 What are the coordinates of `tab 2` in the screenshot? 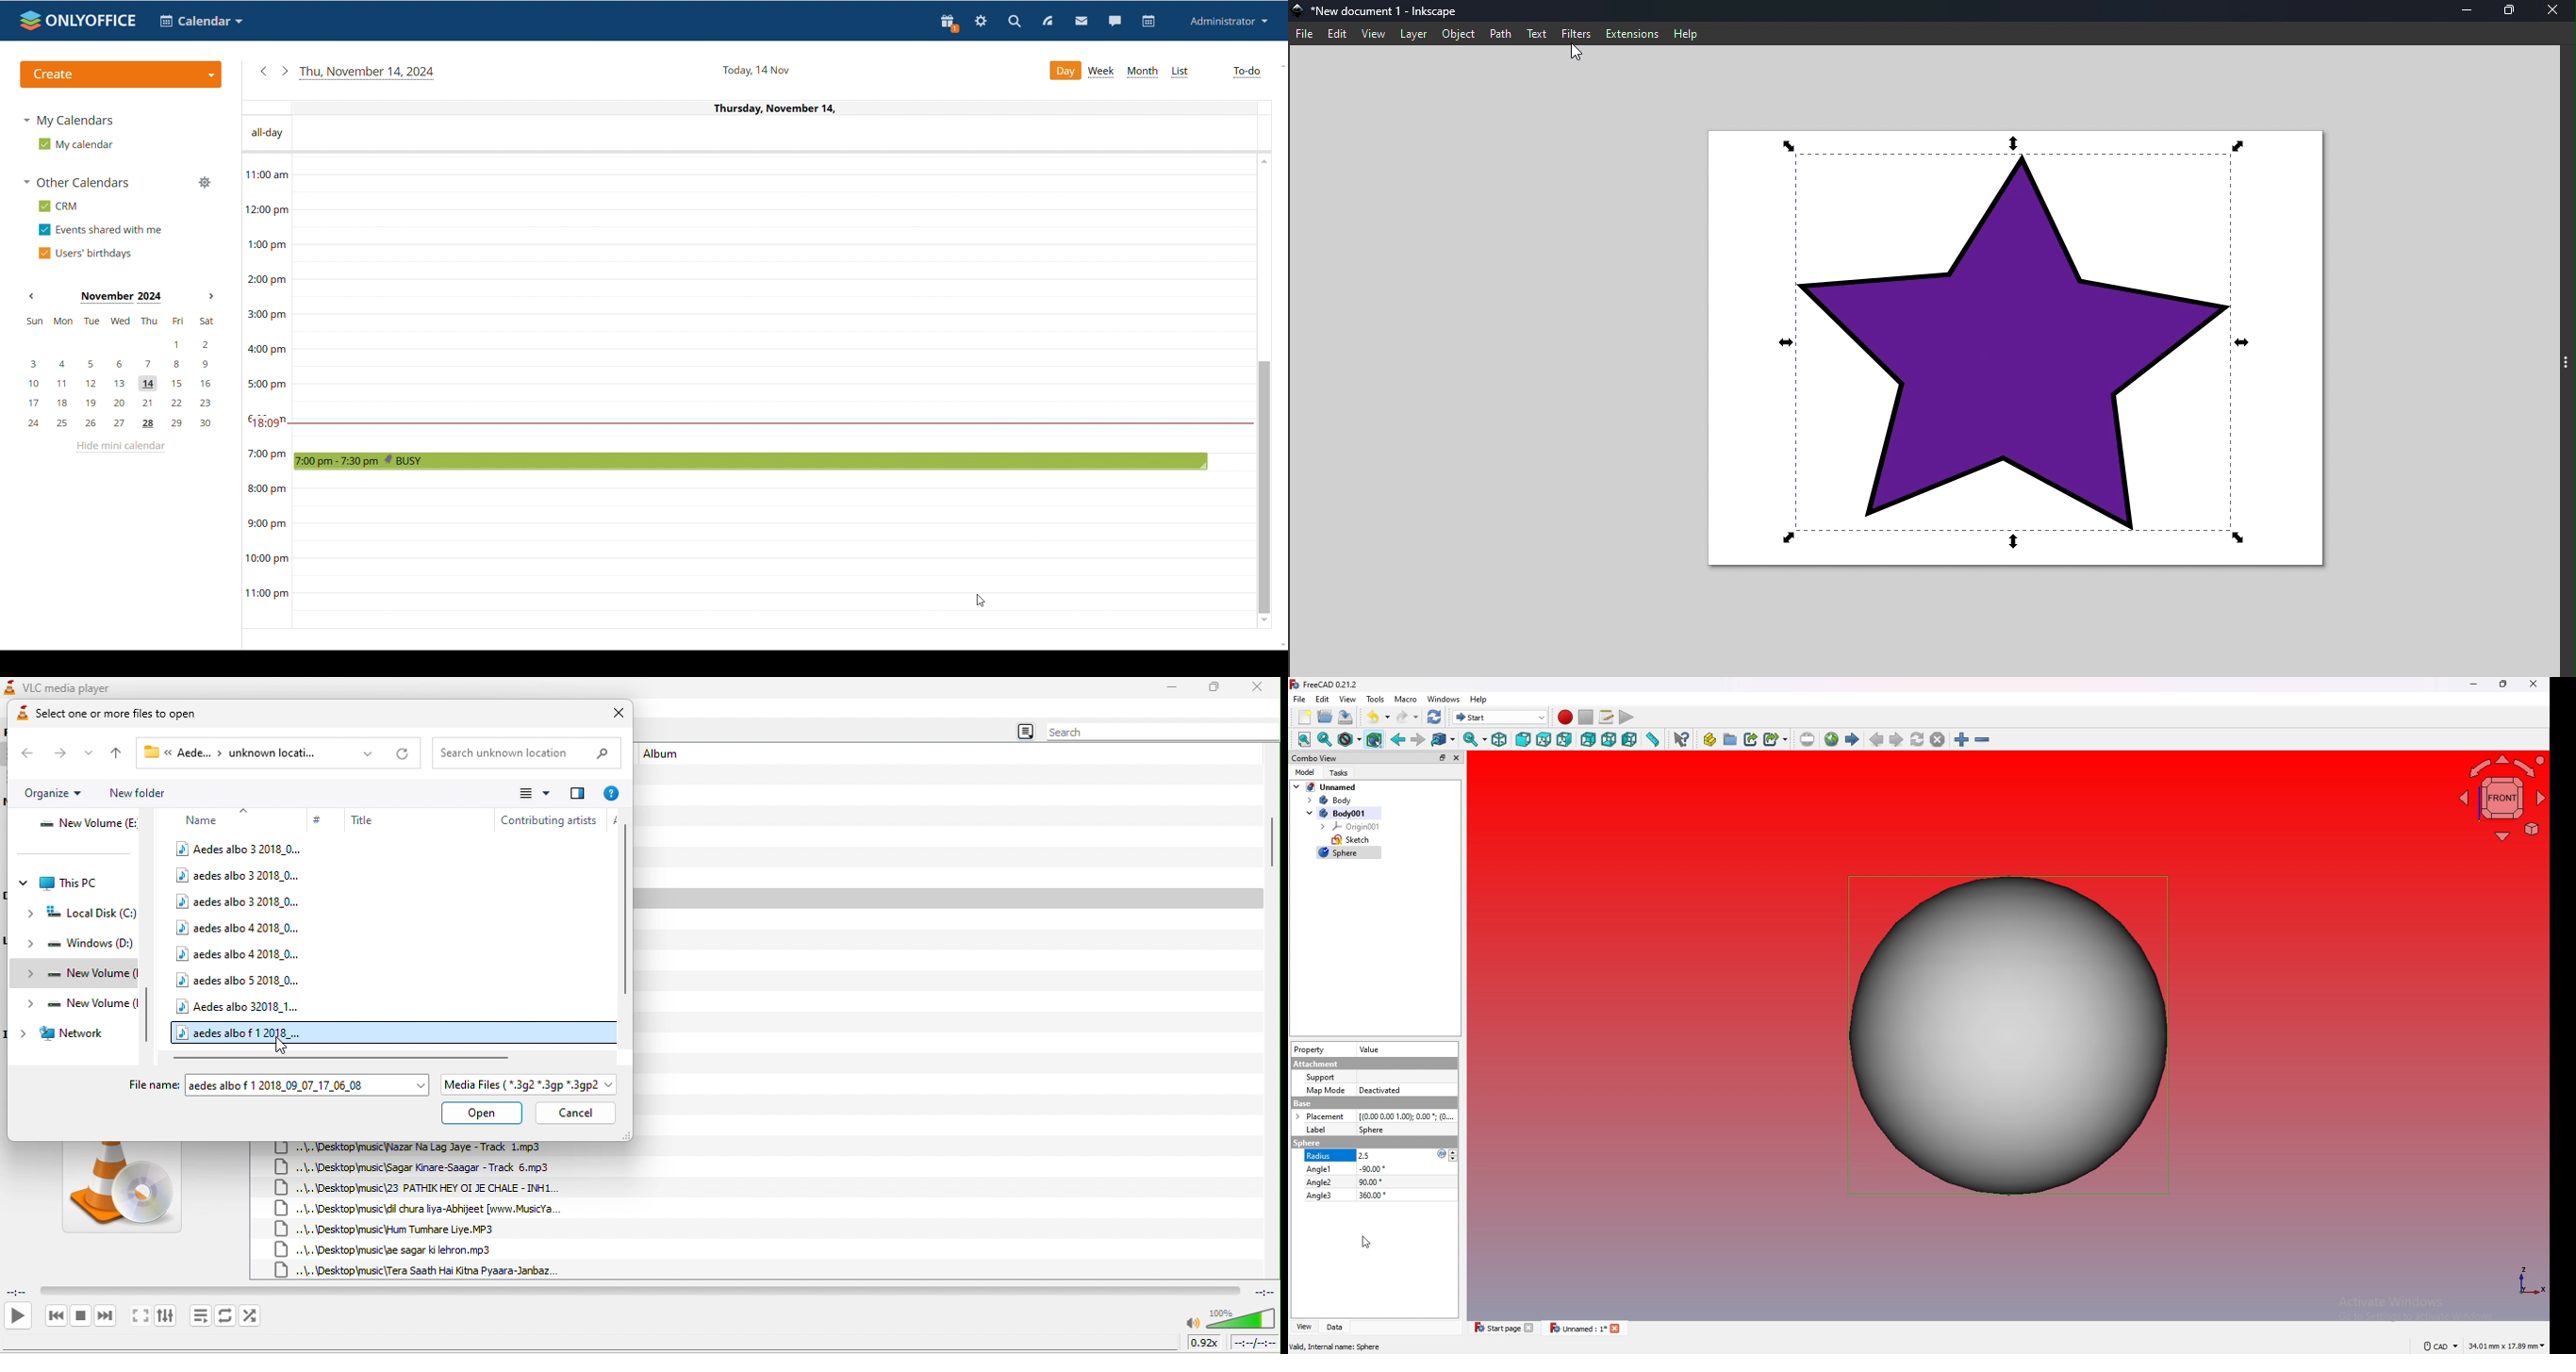 It's located at (1586, 1328).